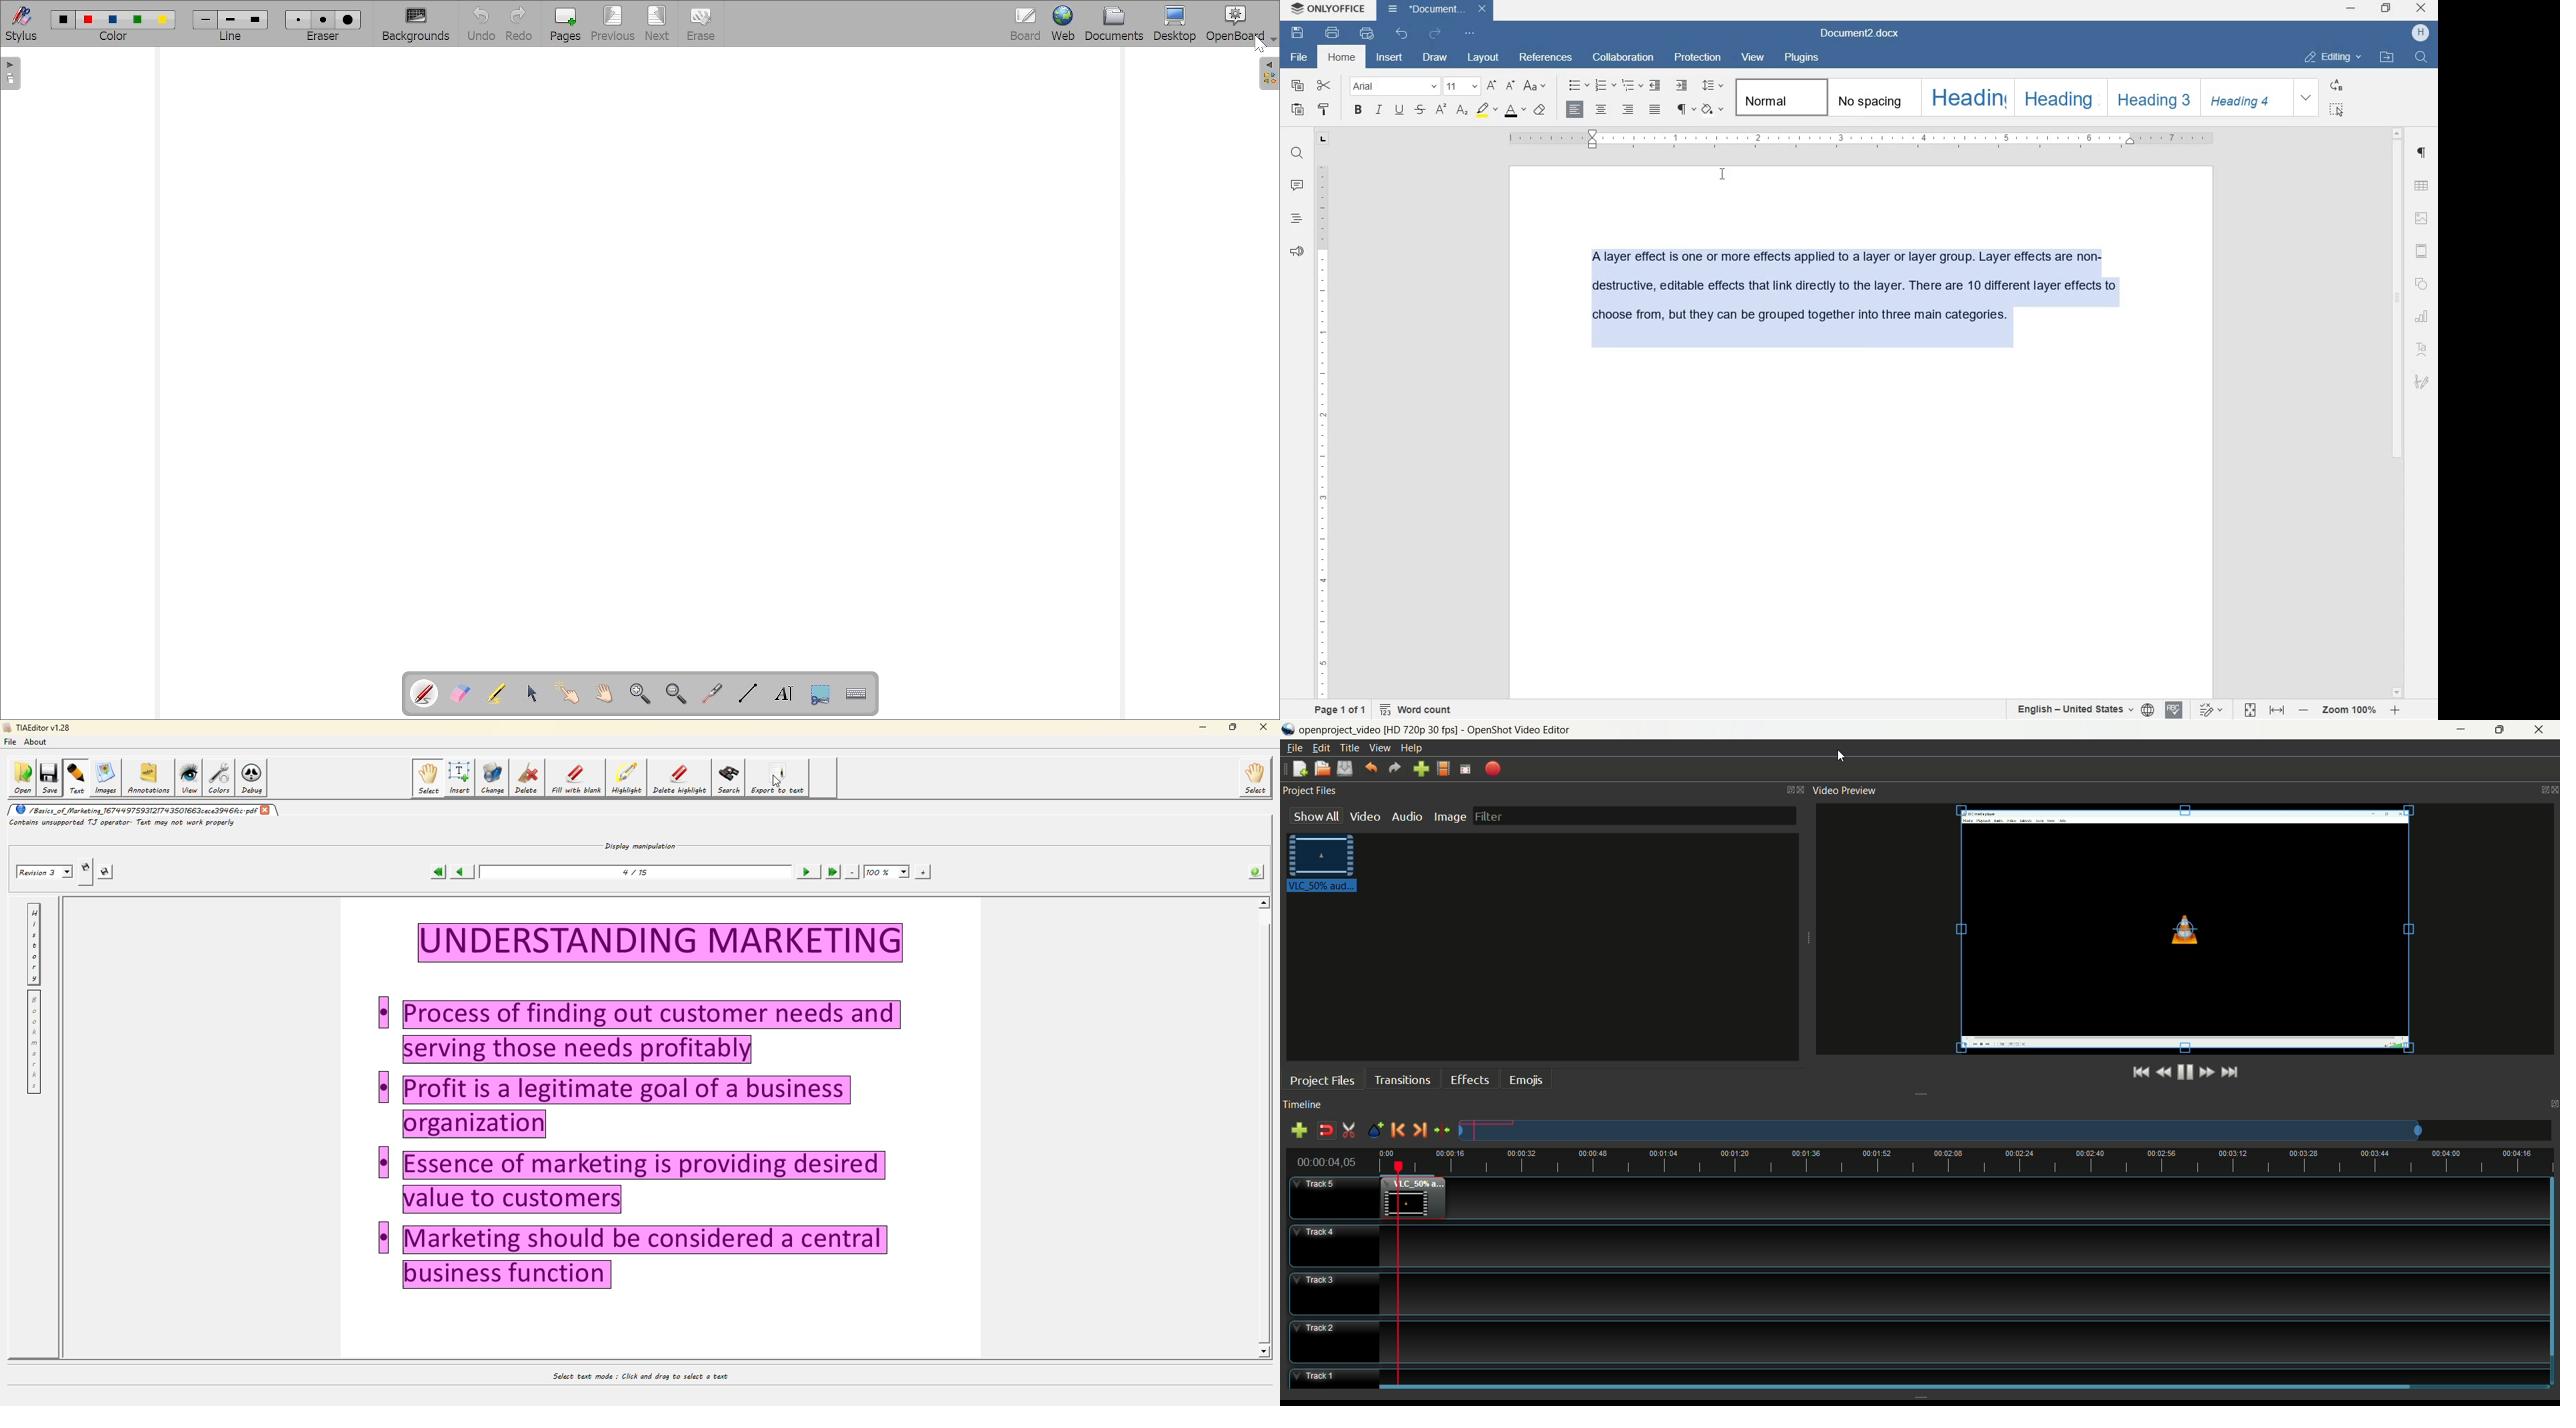 The height and width of the screenshot is (1428, 2576). What do you see at coordinates (1864, 139) in the screenshot?
I see `ruler` at bounding box center [1864, 139].